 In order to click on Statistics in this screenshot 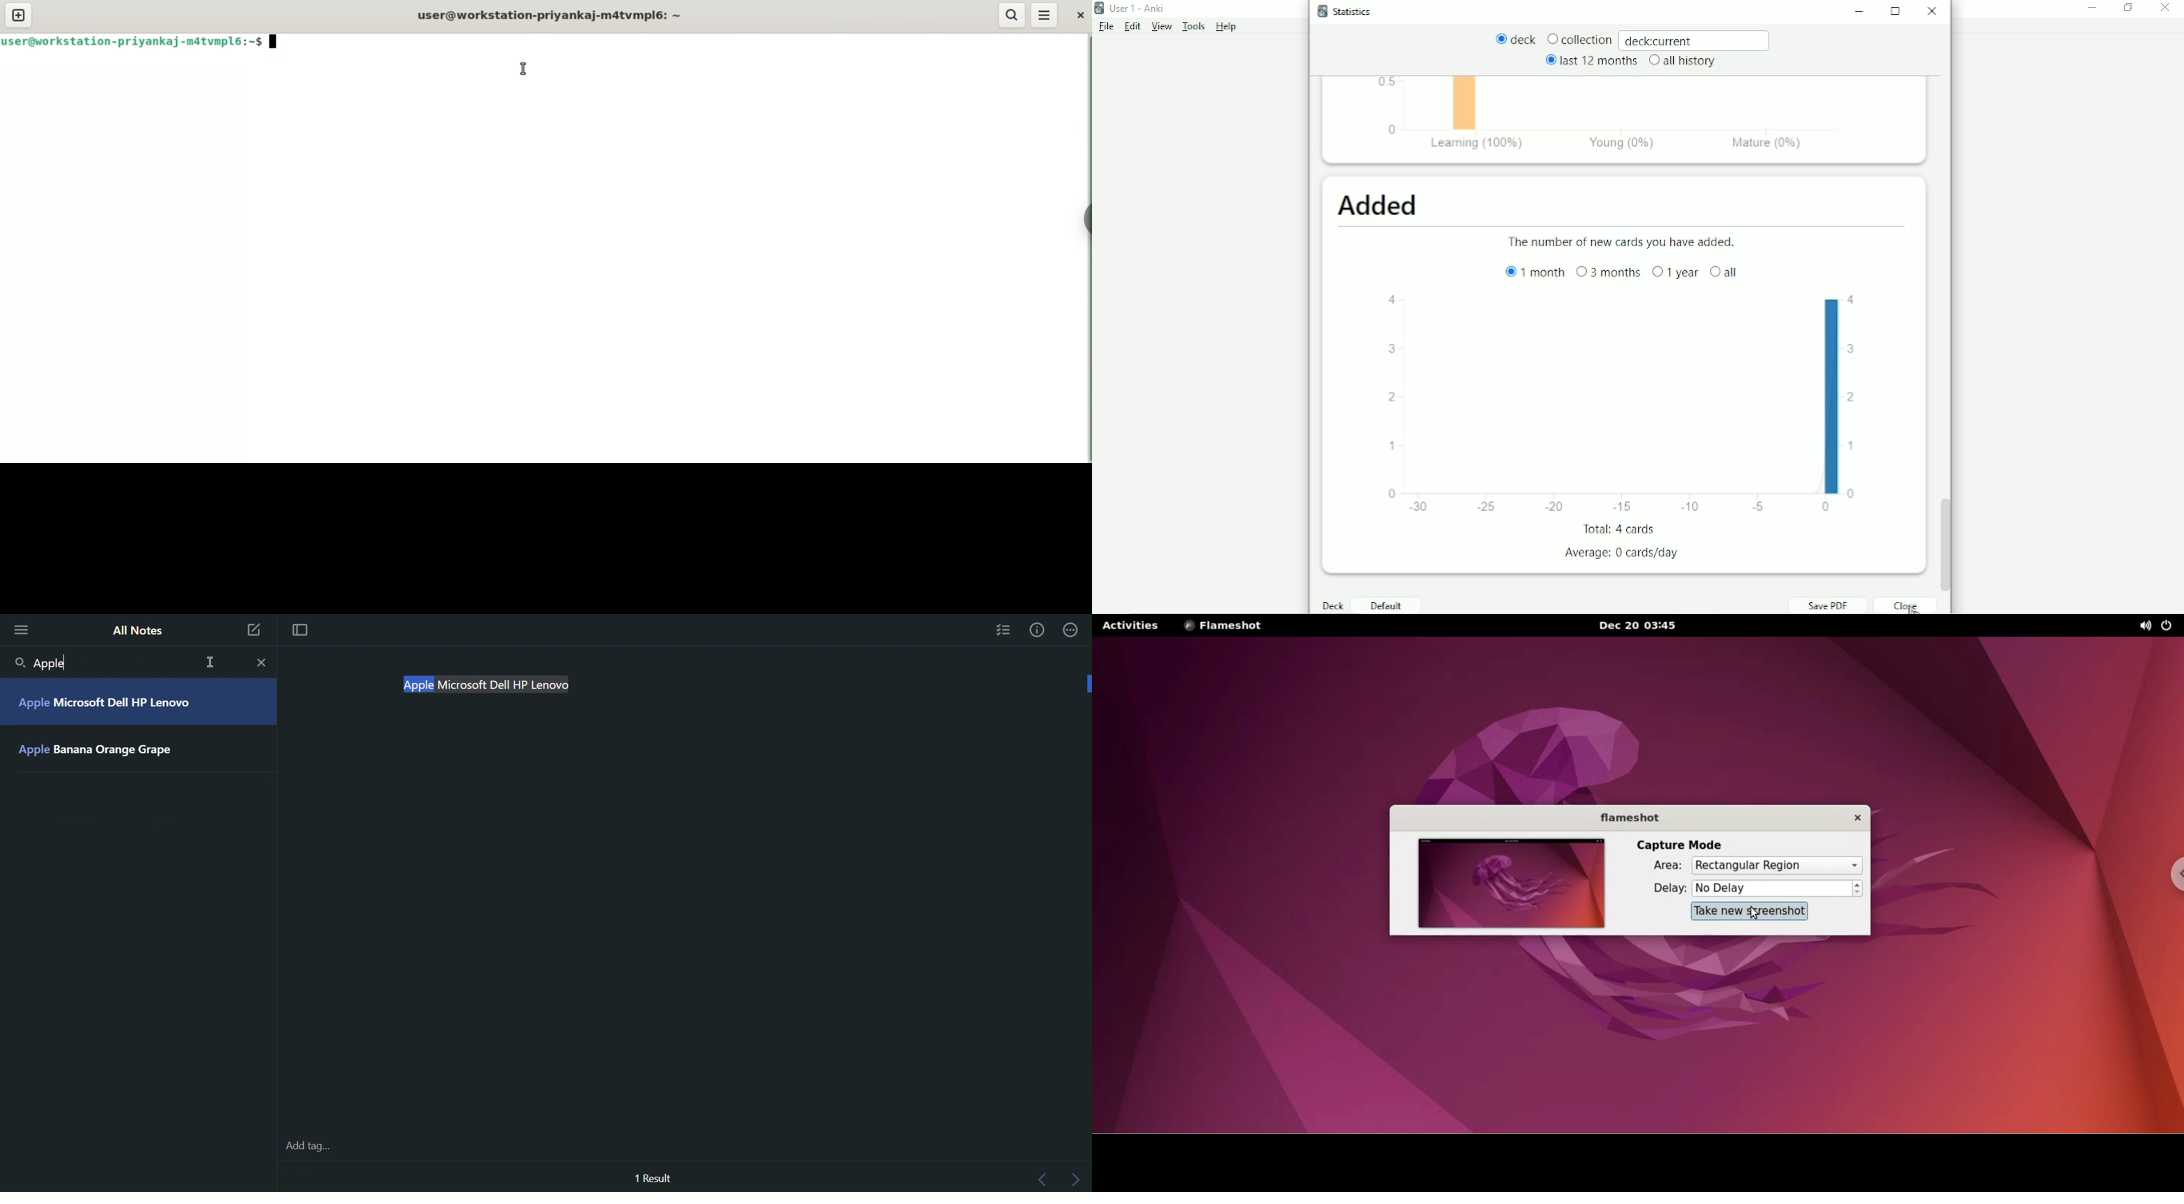, I will do `click(1349, 11)`.